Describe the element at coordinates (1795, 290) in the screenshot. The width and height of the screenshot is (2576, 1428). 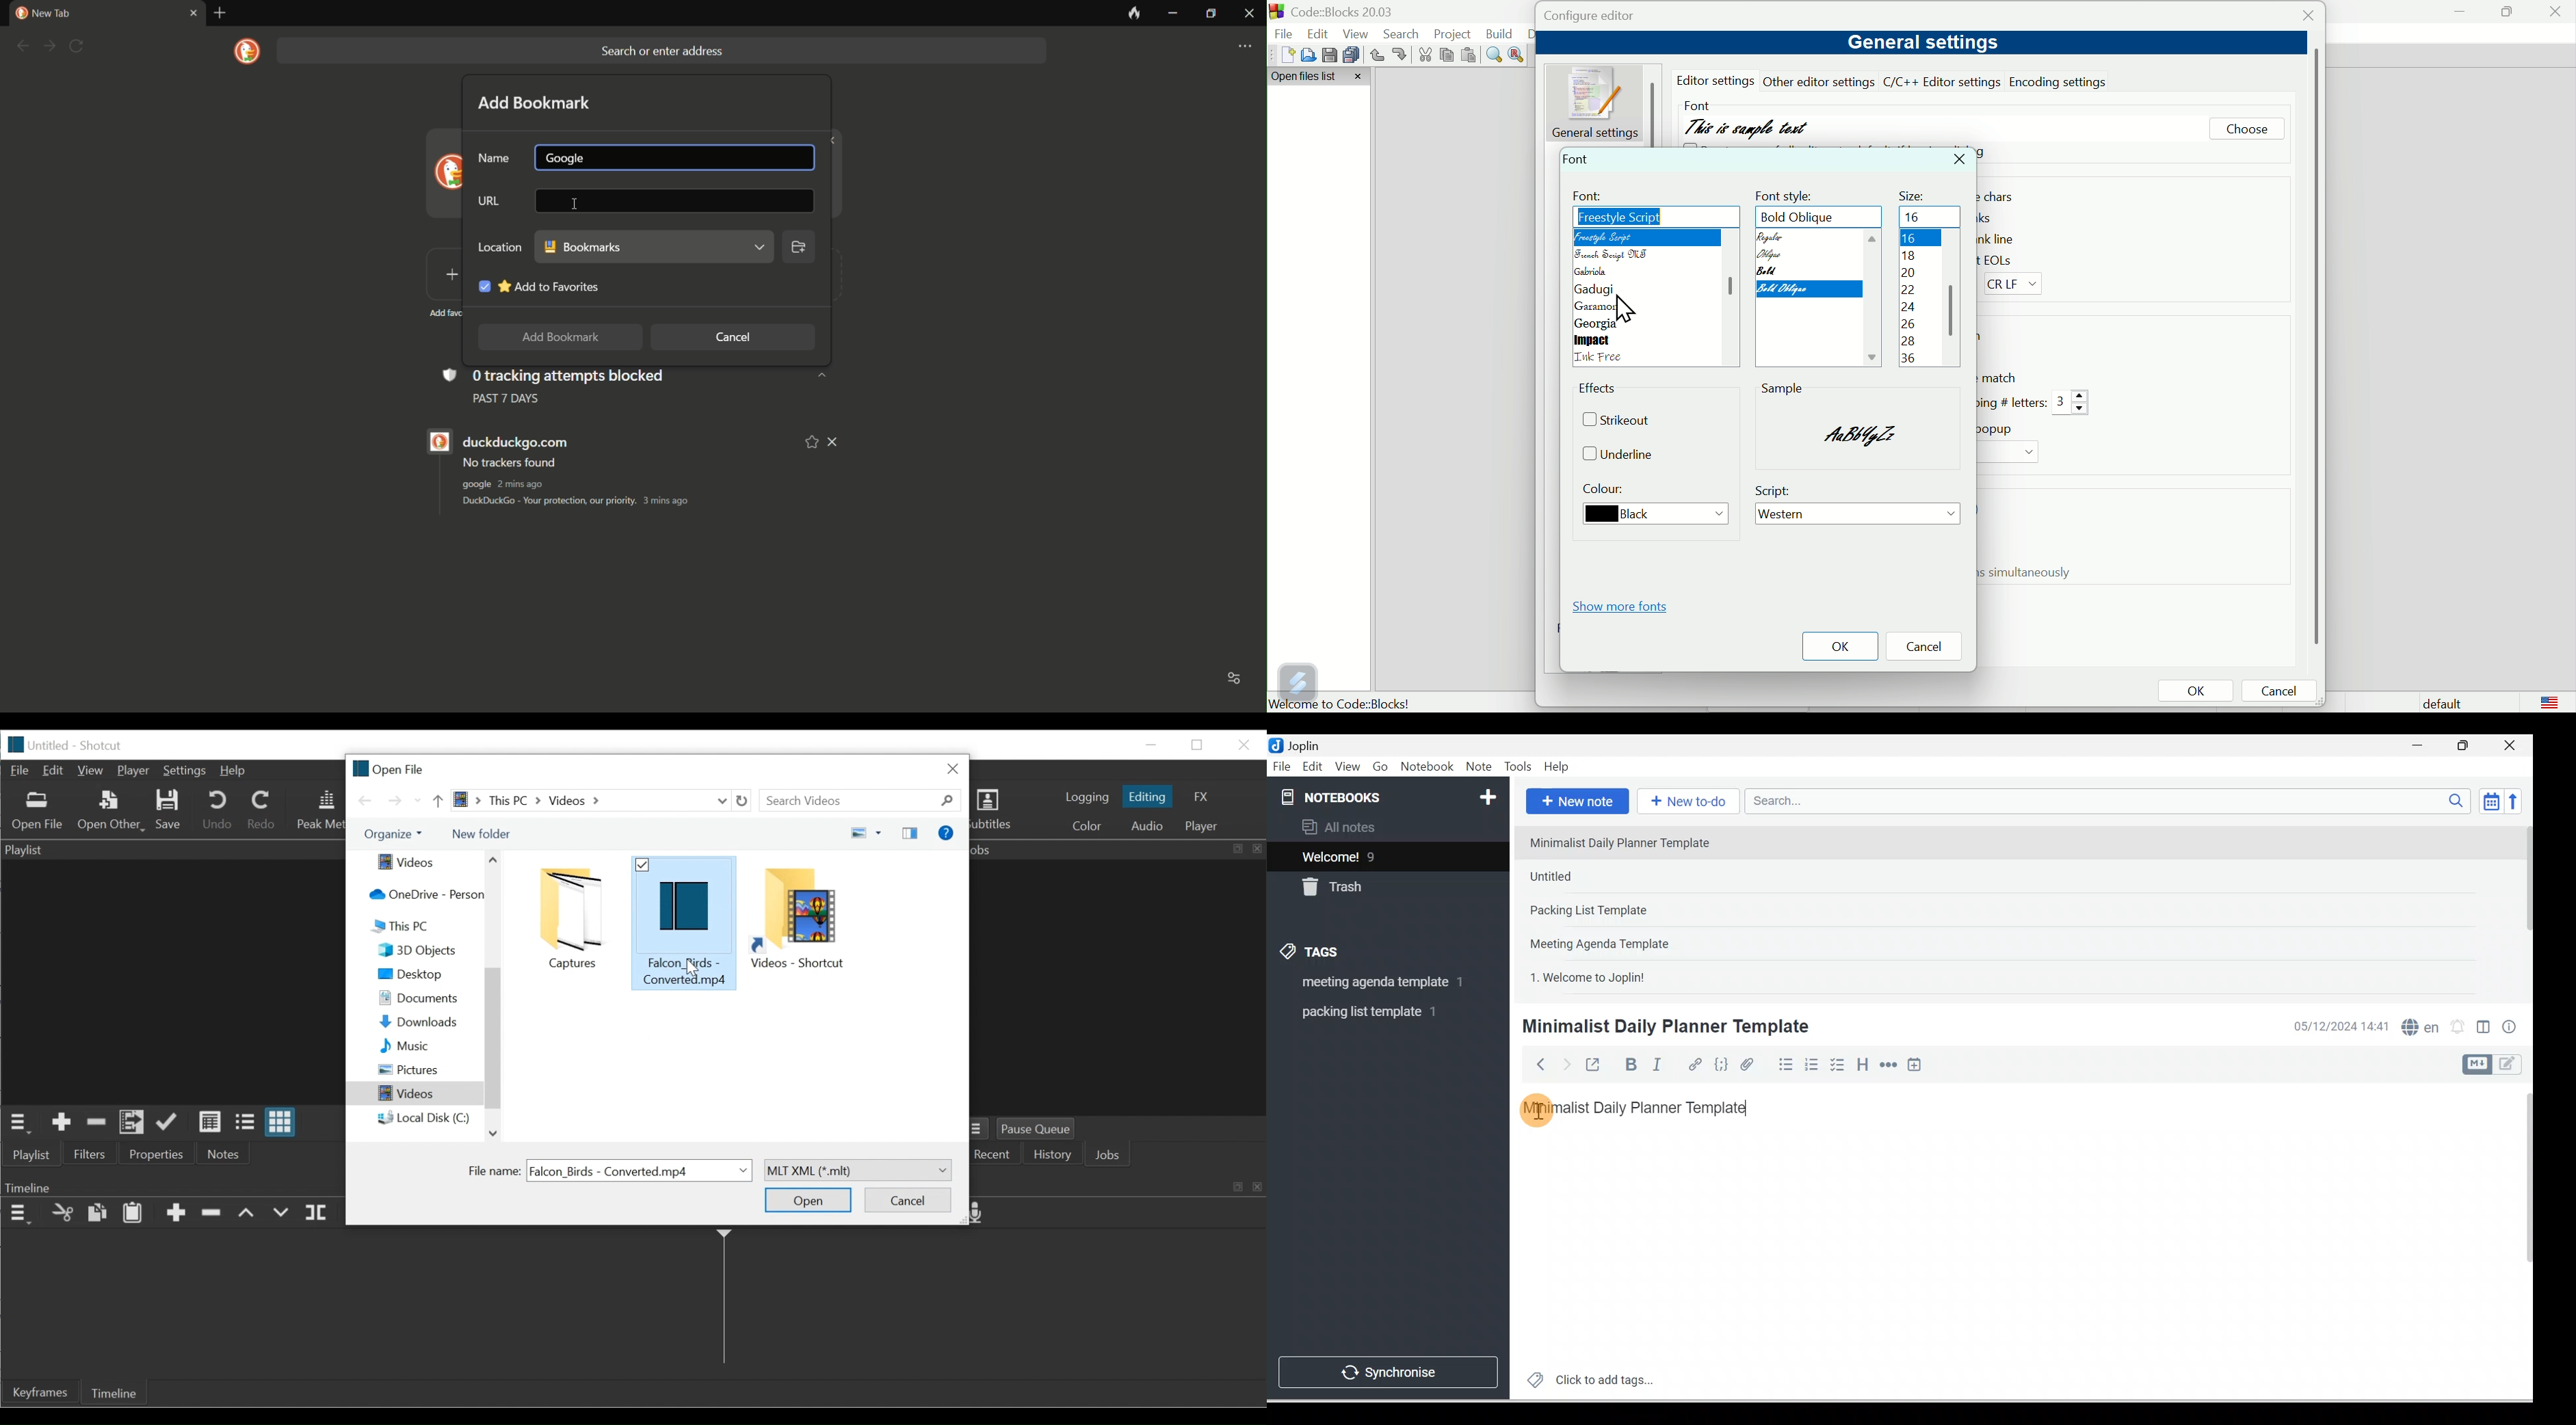
I see `Bold oblique` at that location.